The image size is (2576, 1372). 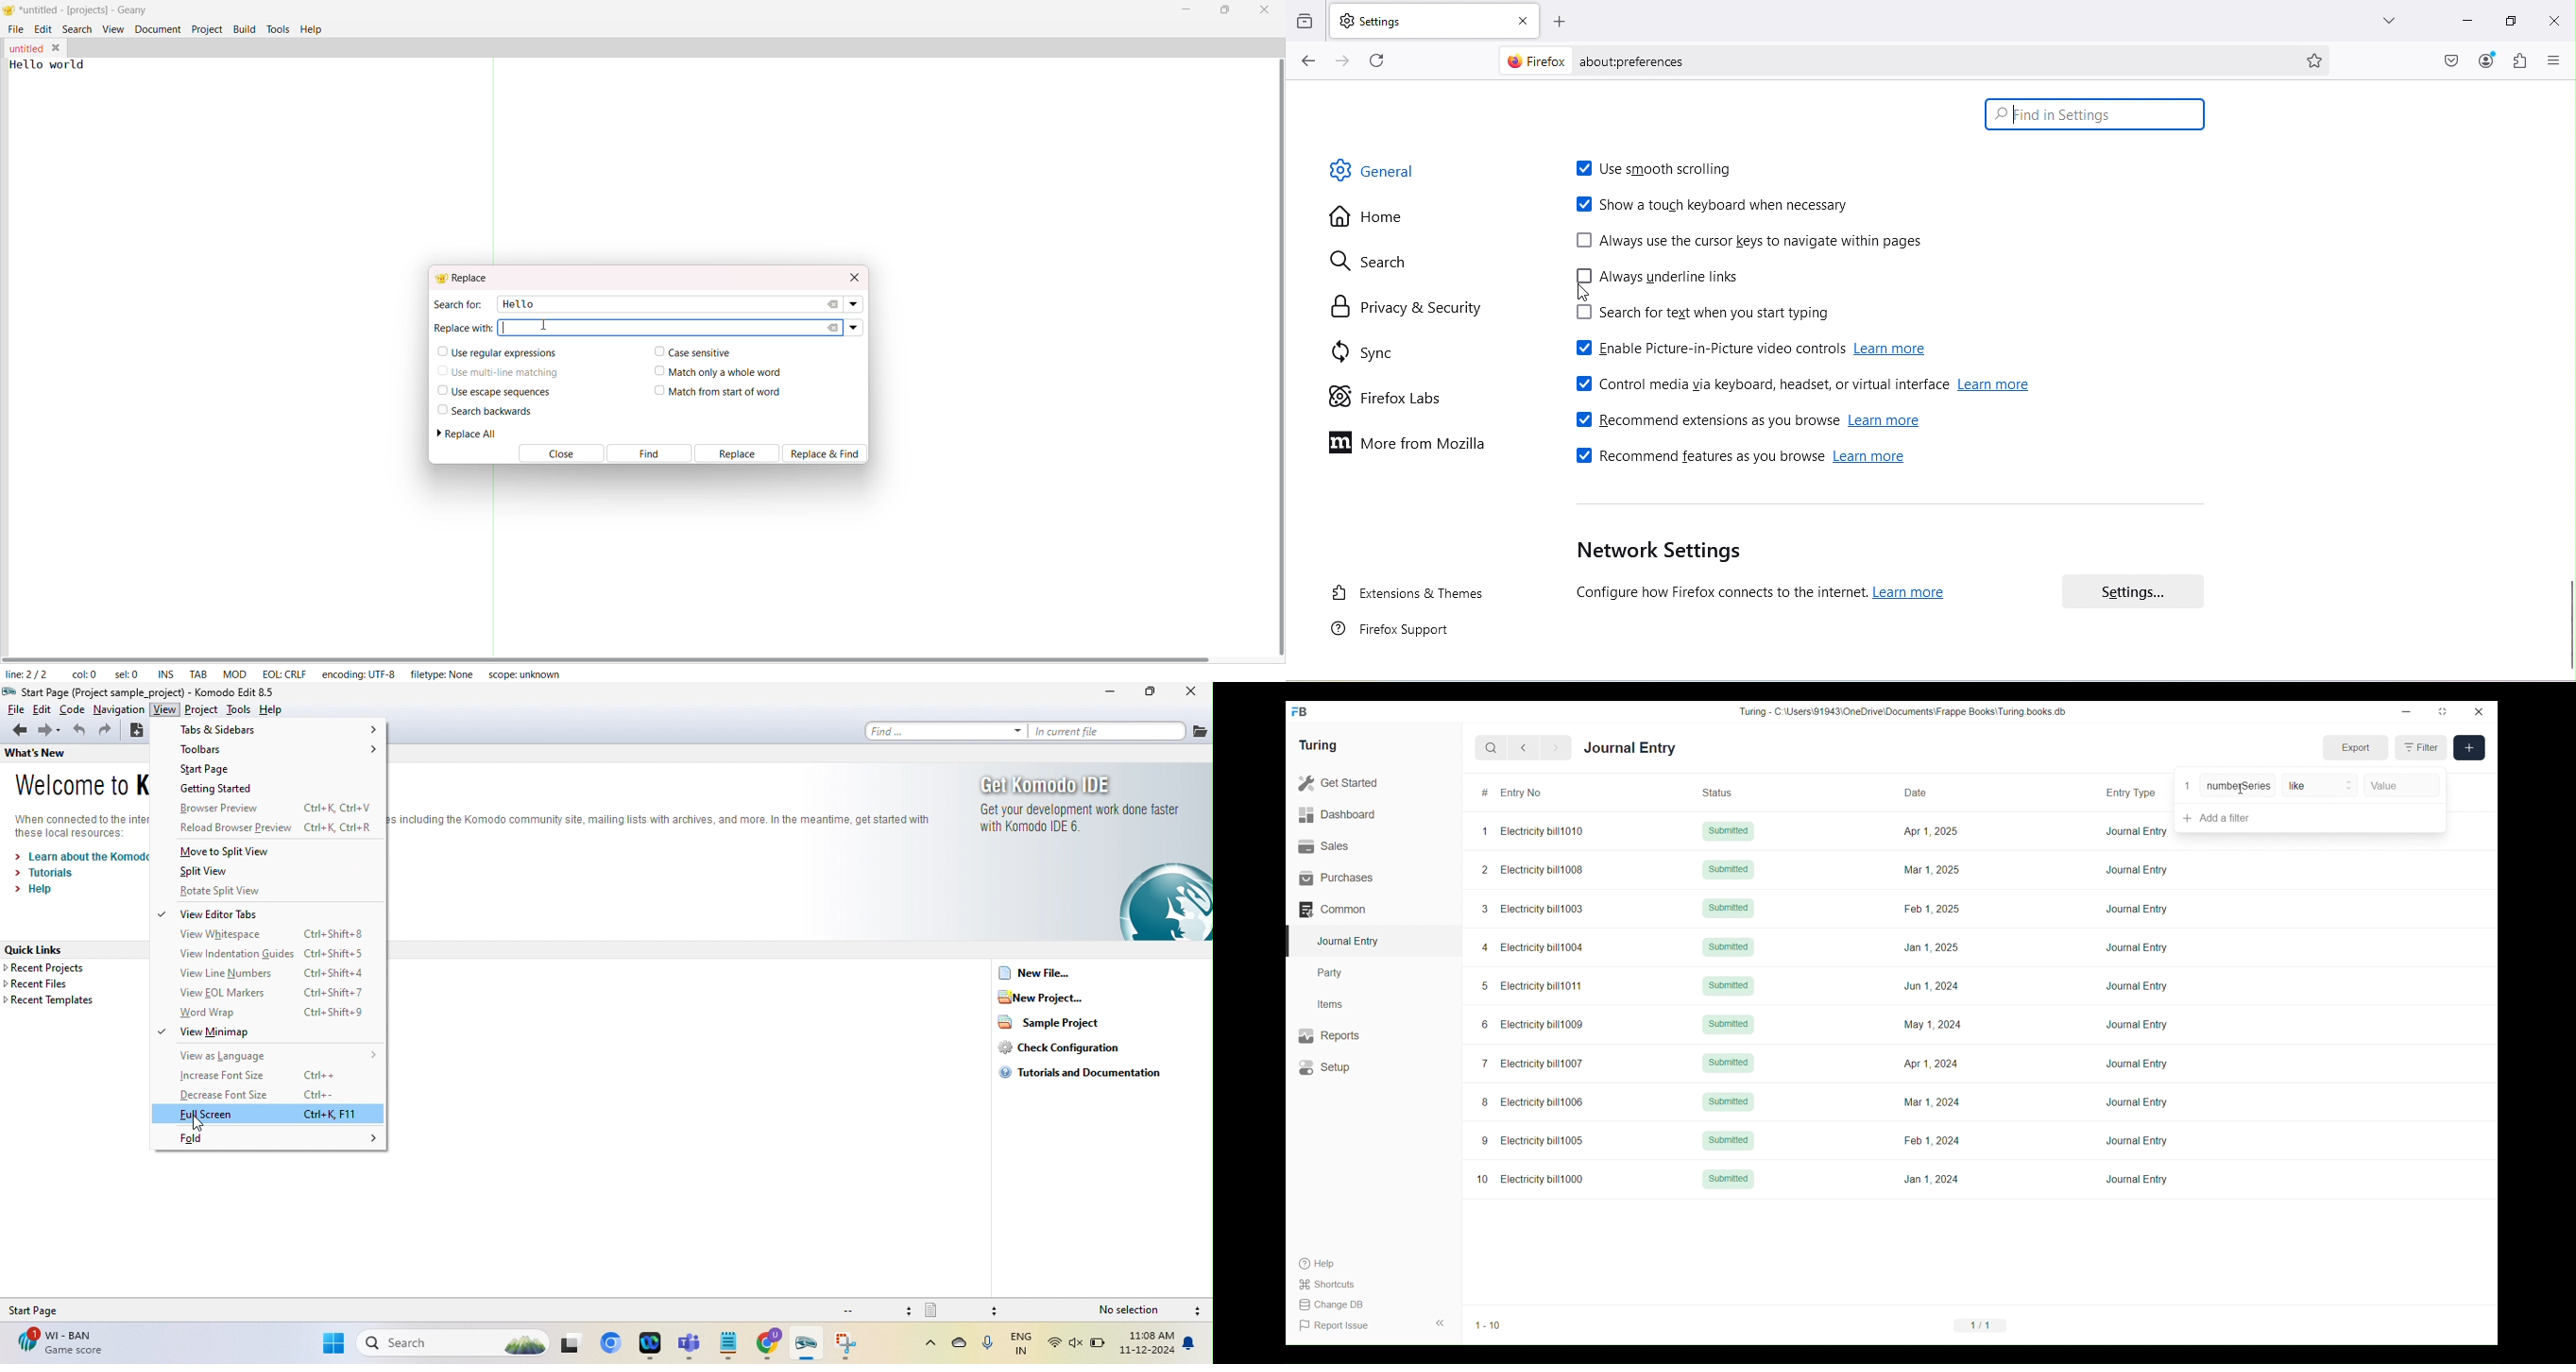 I want to click on Common, so click(x=1373, y=909).